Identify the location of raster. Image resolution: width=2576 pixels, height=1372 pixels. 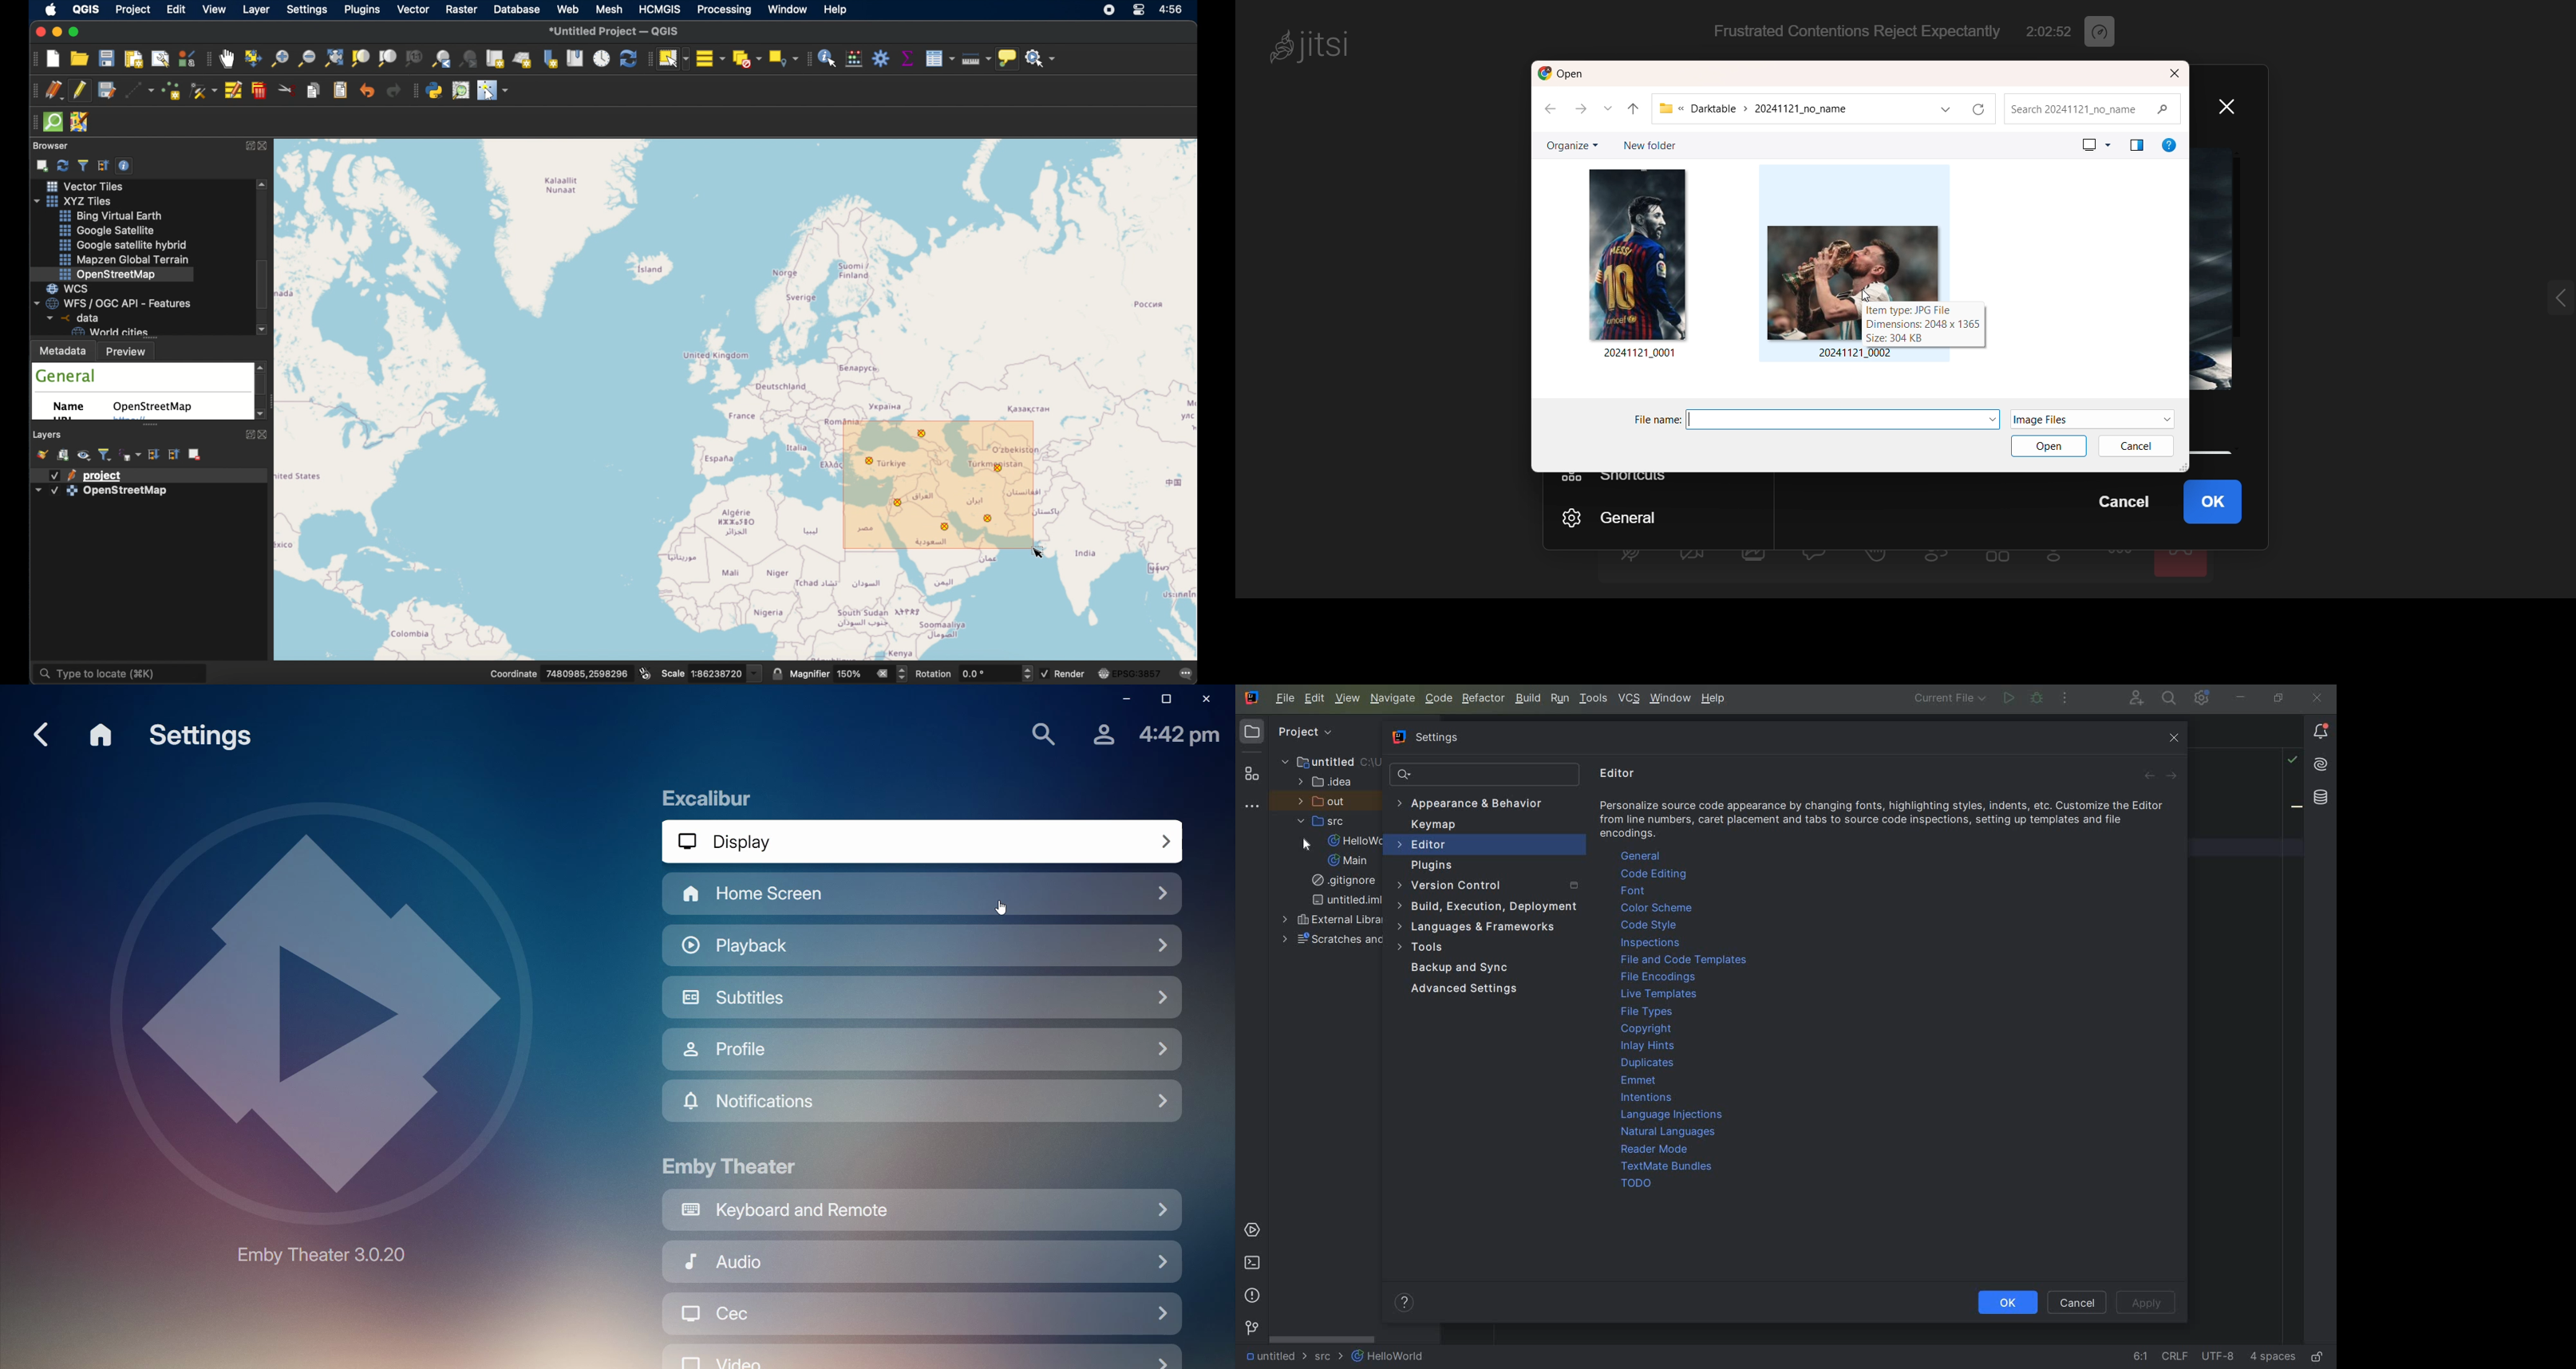
(462, 9).